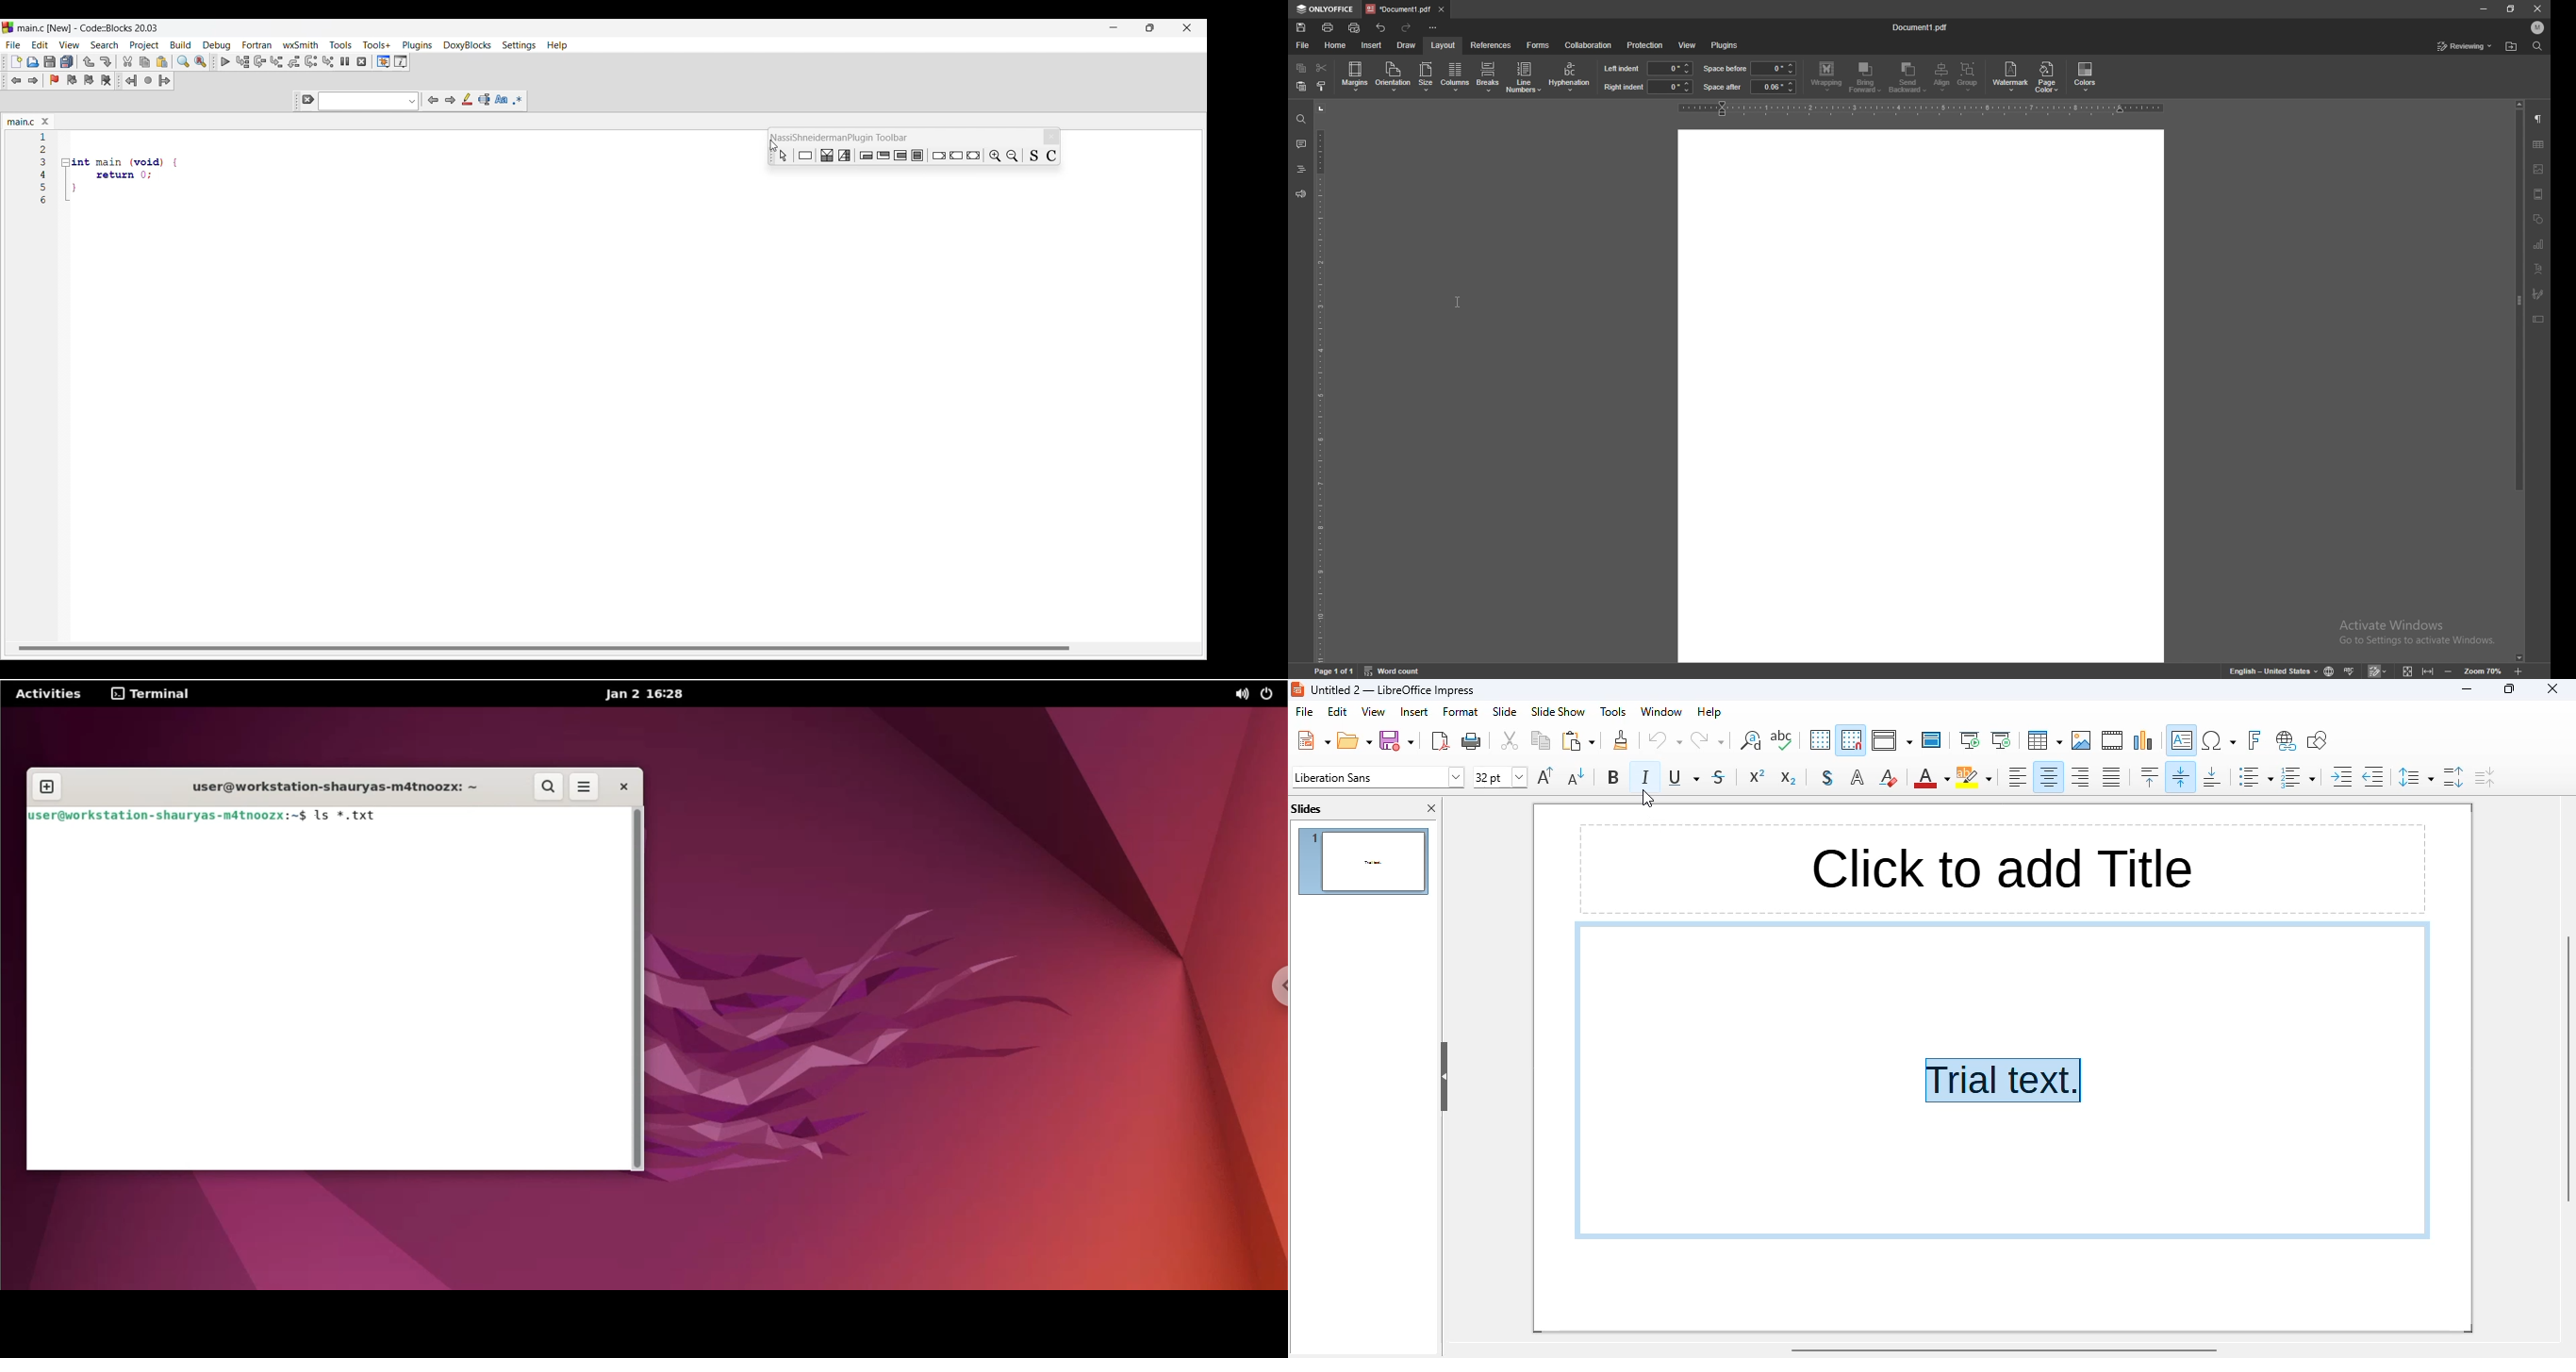  What do you see at coordinates (16, 61) in the screenshot?
I see `New file` at bounding box center [16, 61].